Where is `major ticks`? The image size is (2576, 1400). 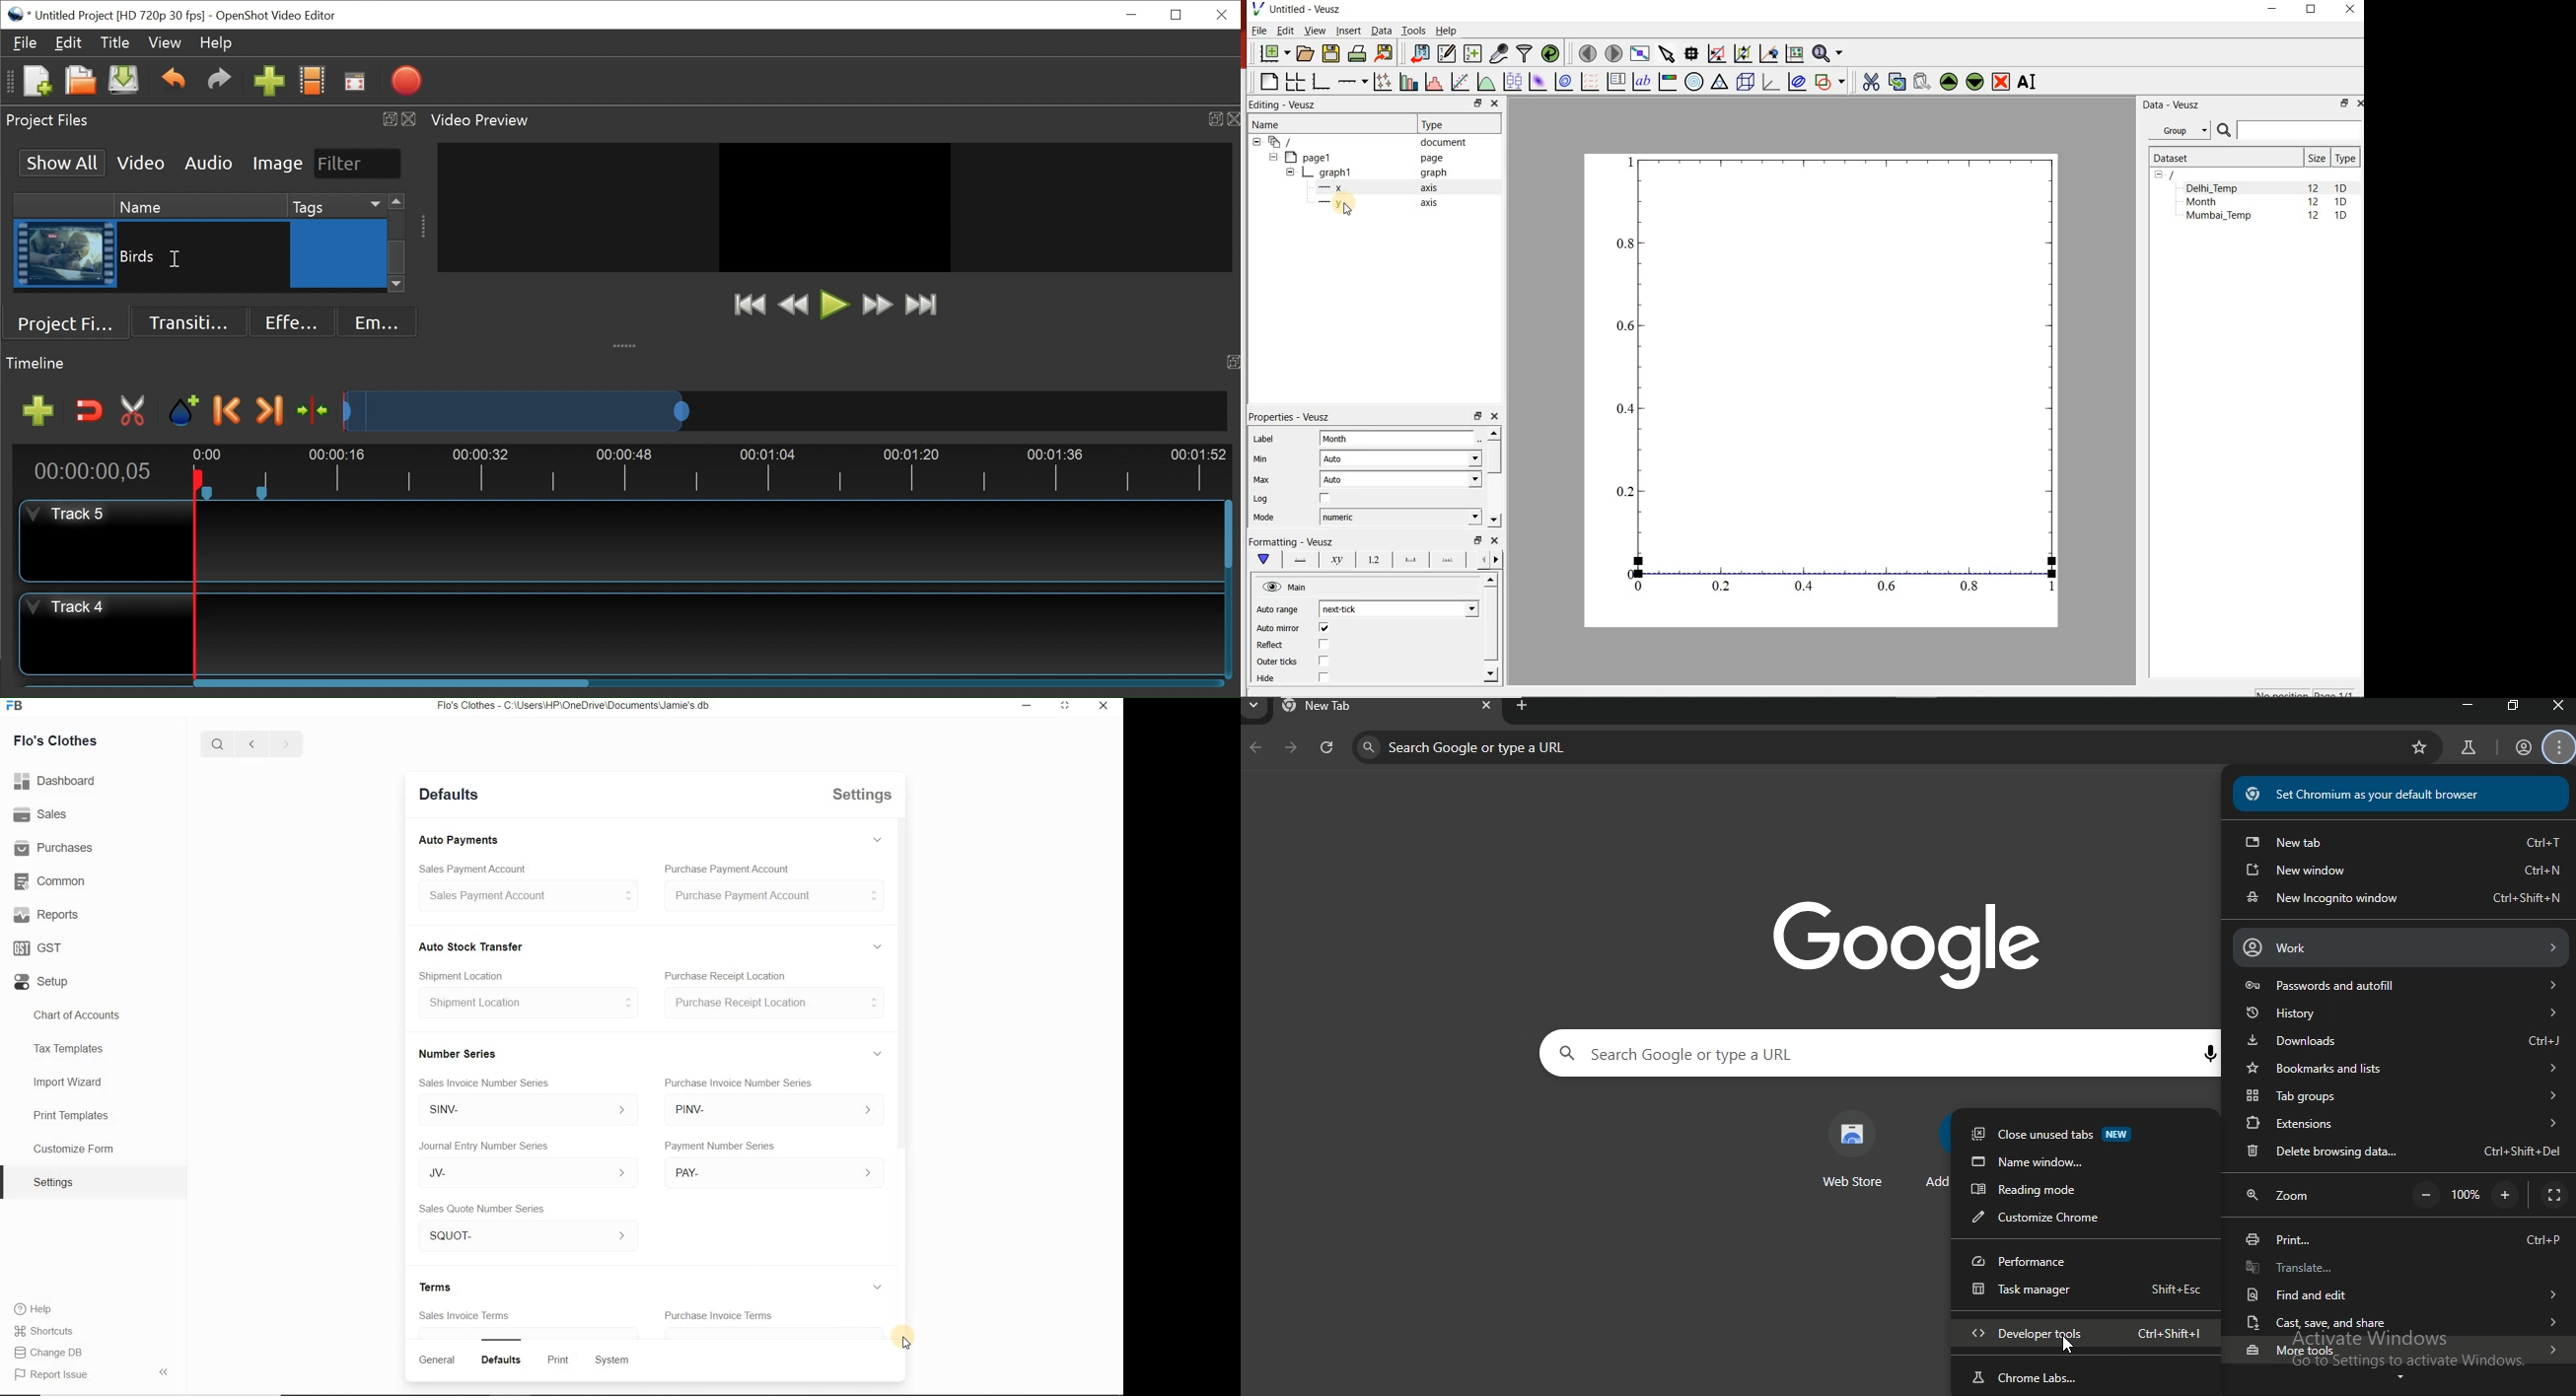
major ticks is located at coordinates (1409, 560).